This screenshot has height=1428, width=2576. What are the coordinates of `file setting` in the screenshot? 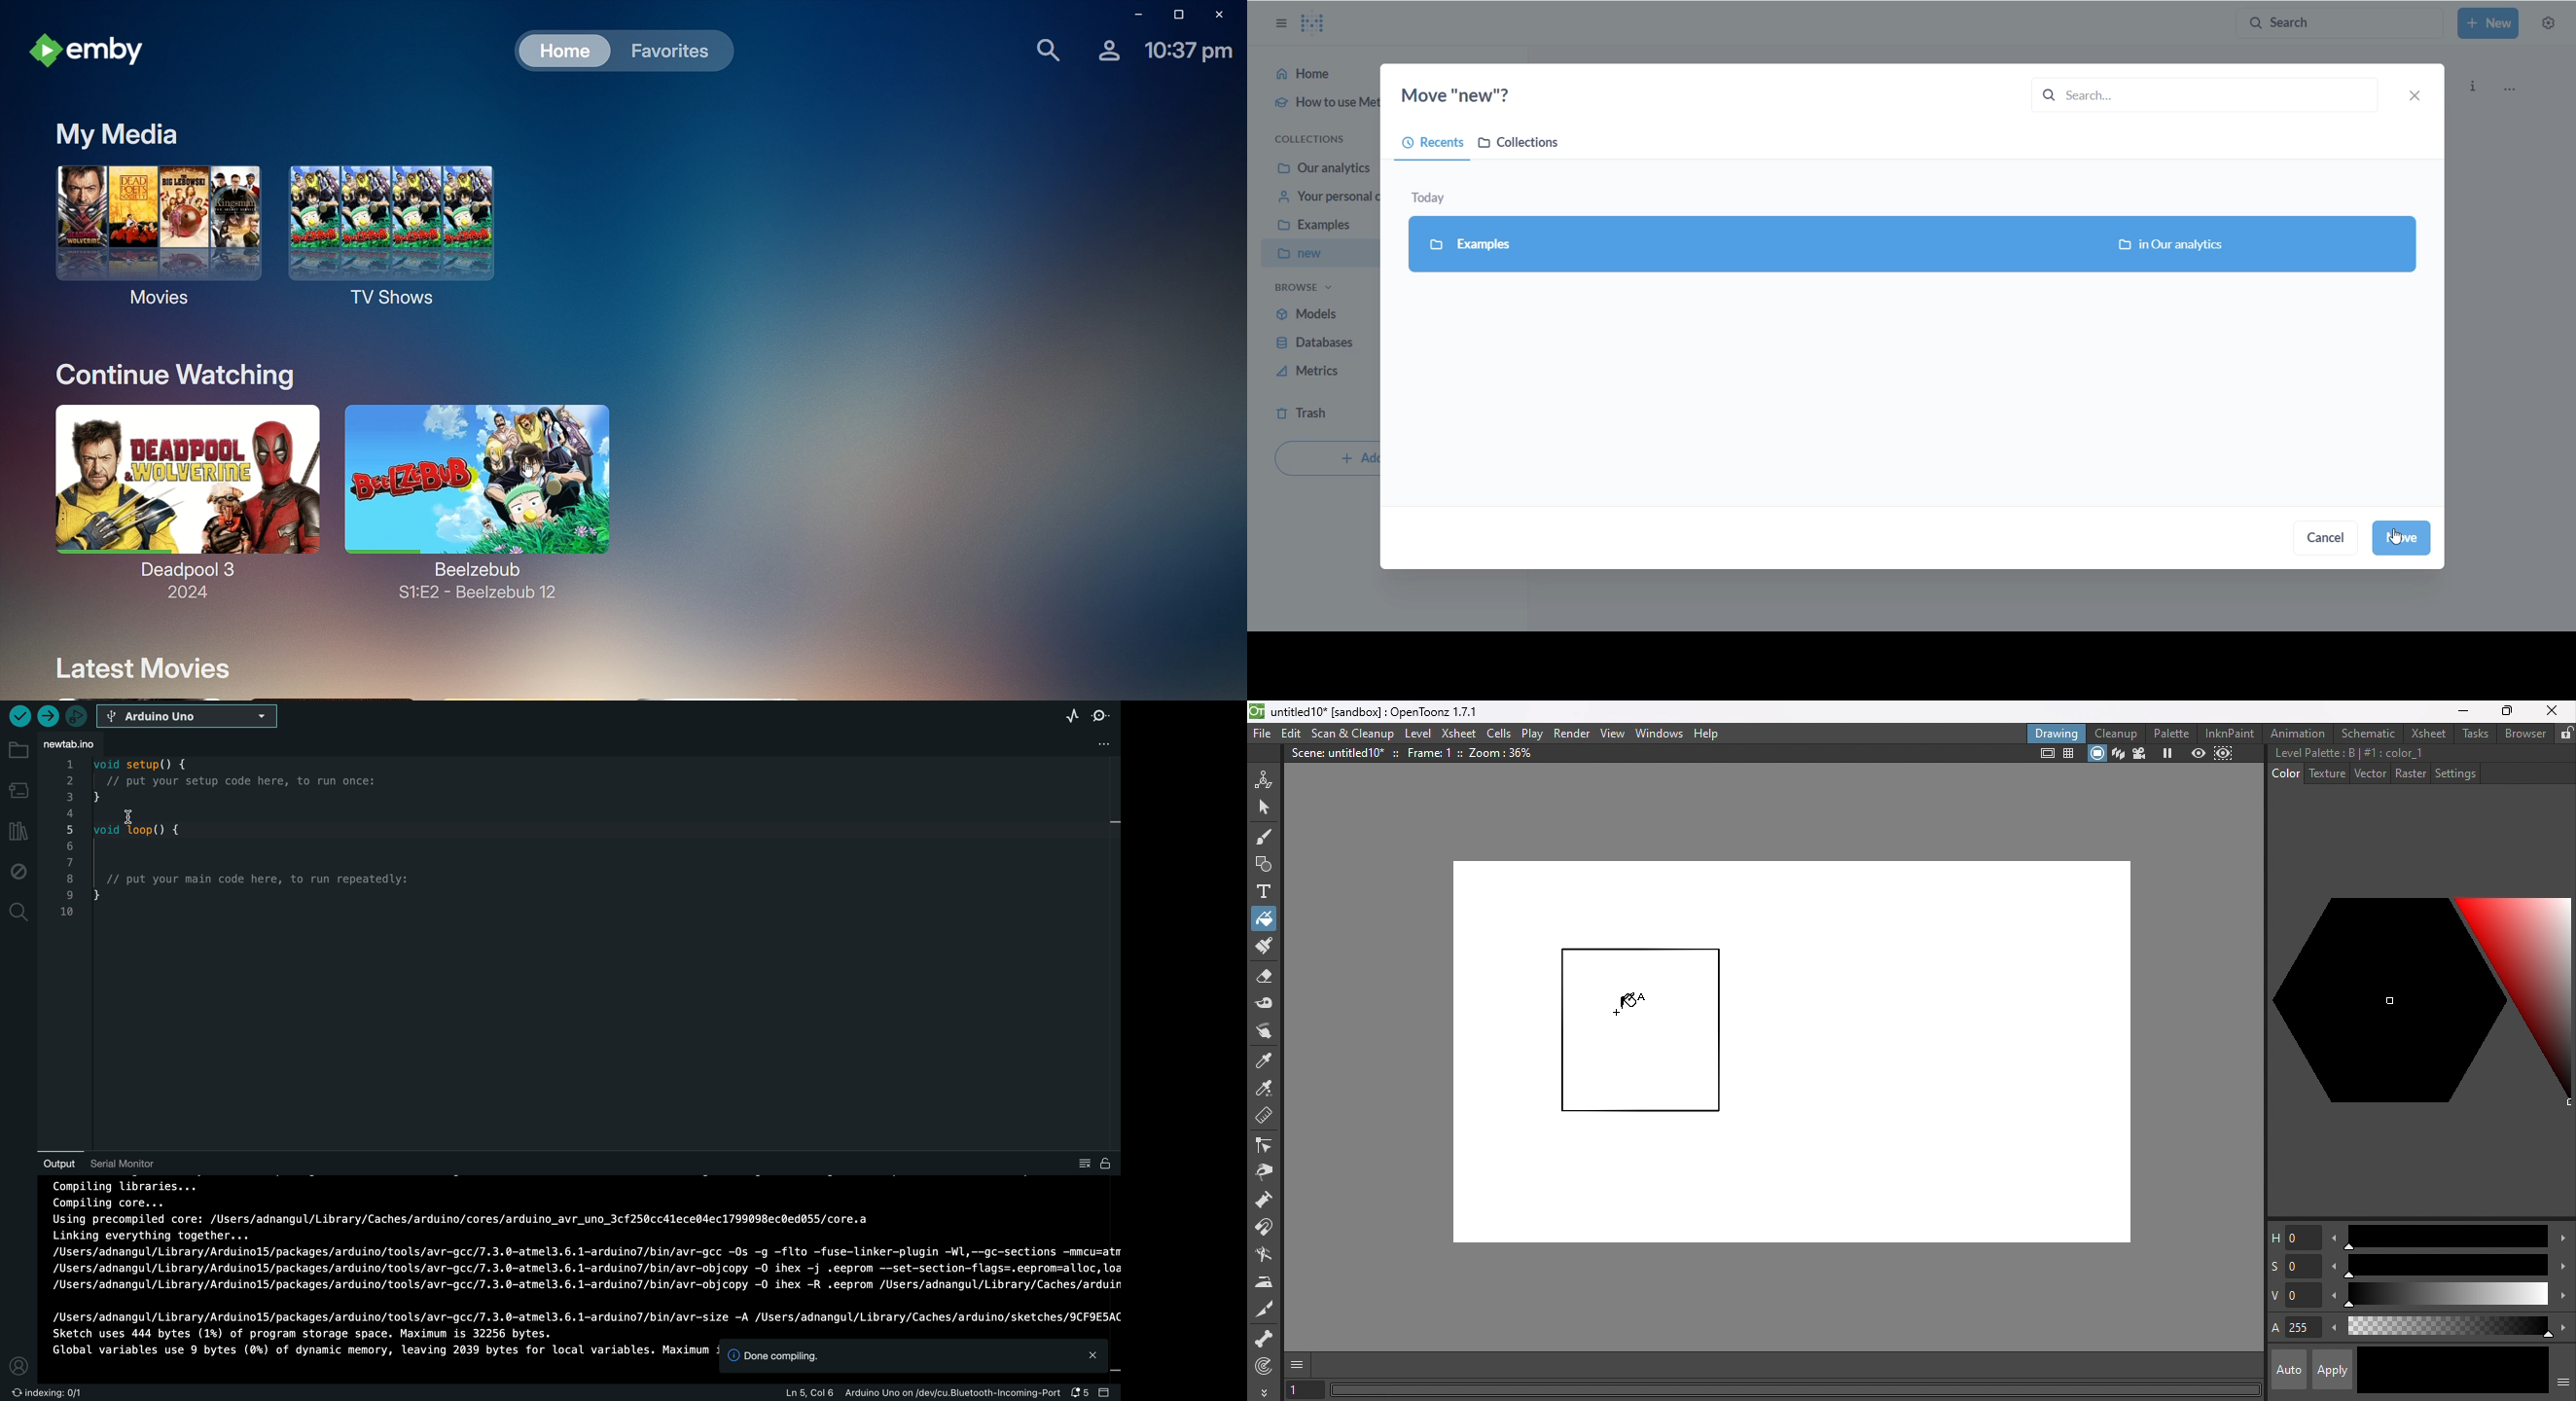 It's located at (1079, 742).